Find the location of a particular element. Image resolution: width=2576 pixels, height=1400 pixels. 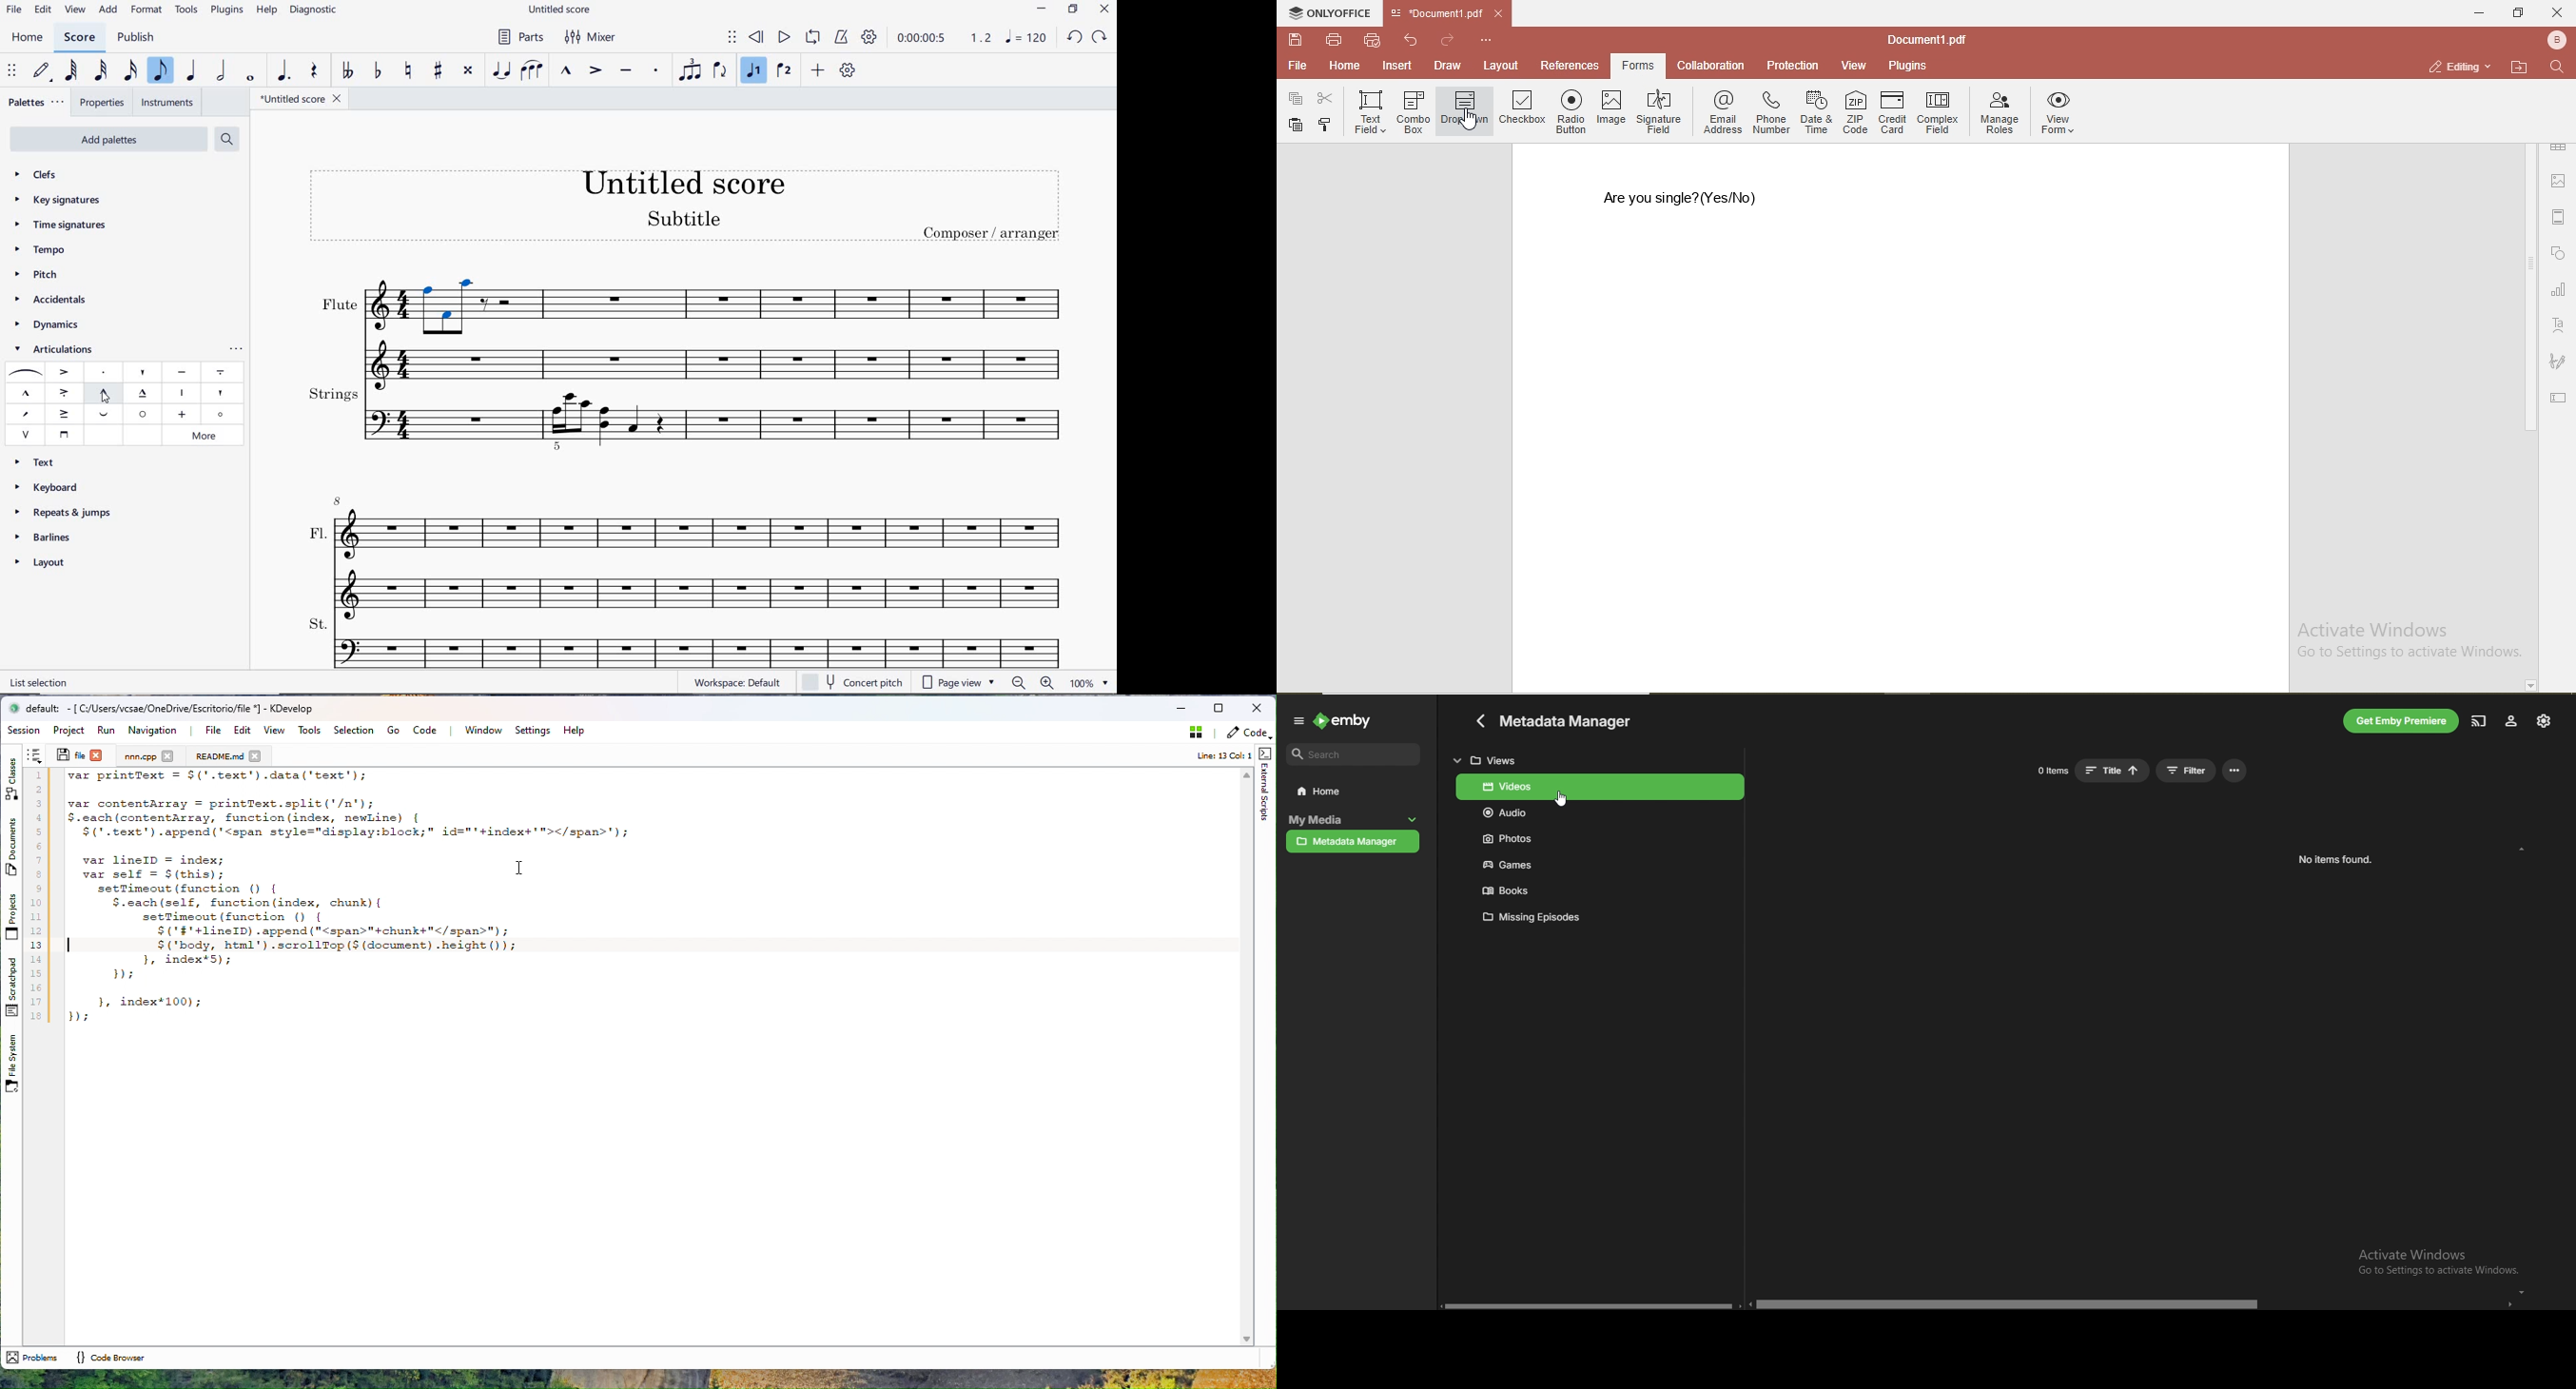

ACCENT-STACCATO ABOVE is located at coordinates (64, 392).